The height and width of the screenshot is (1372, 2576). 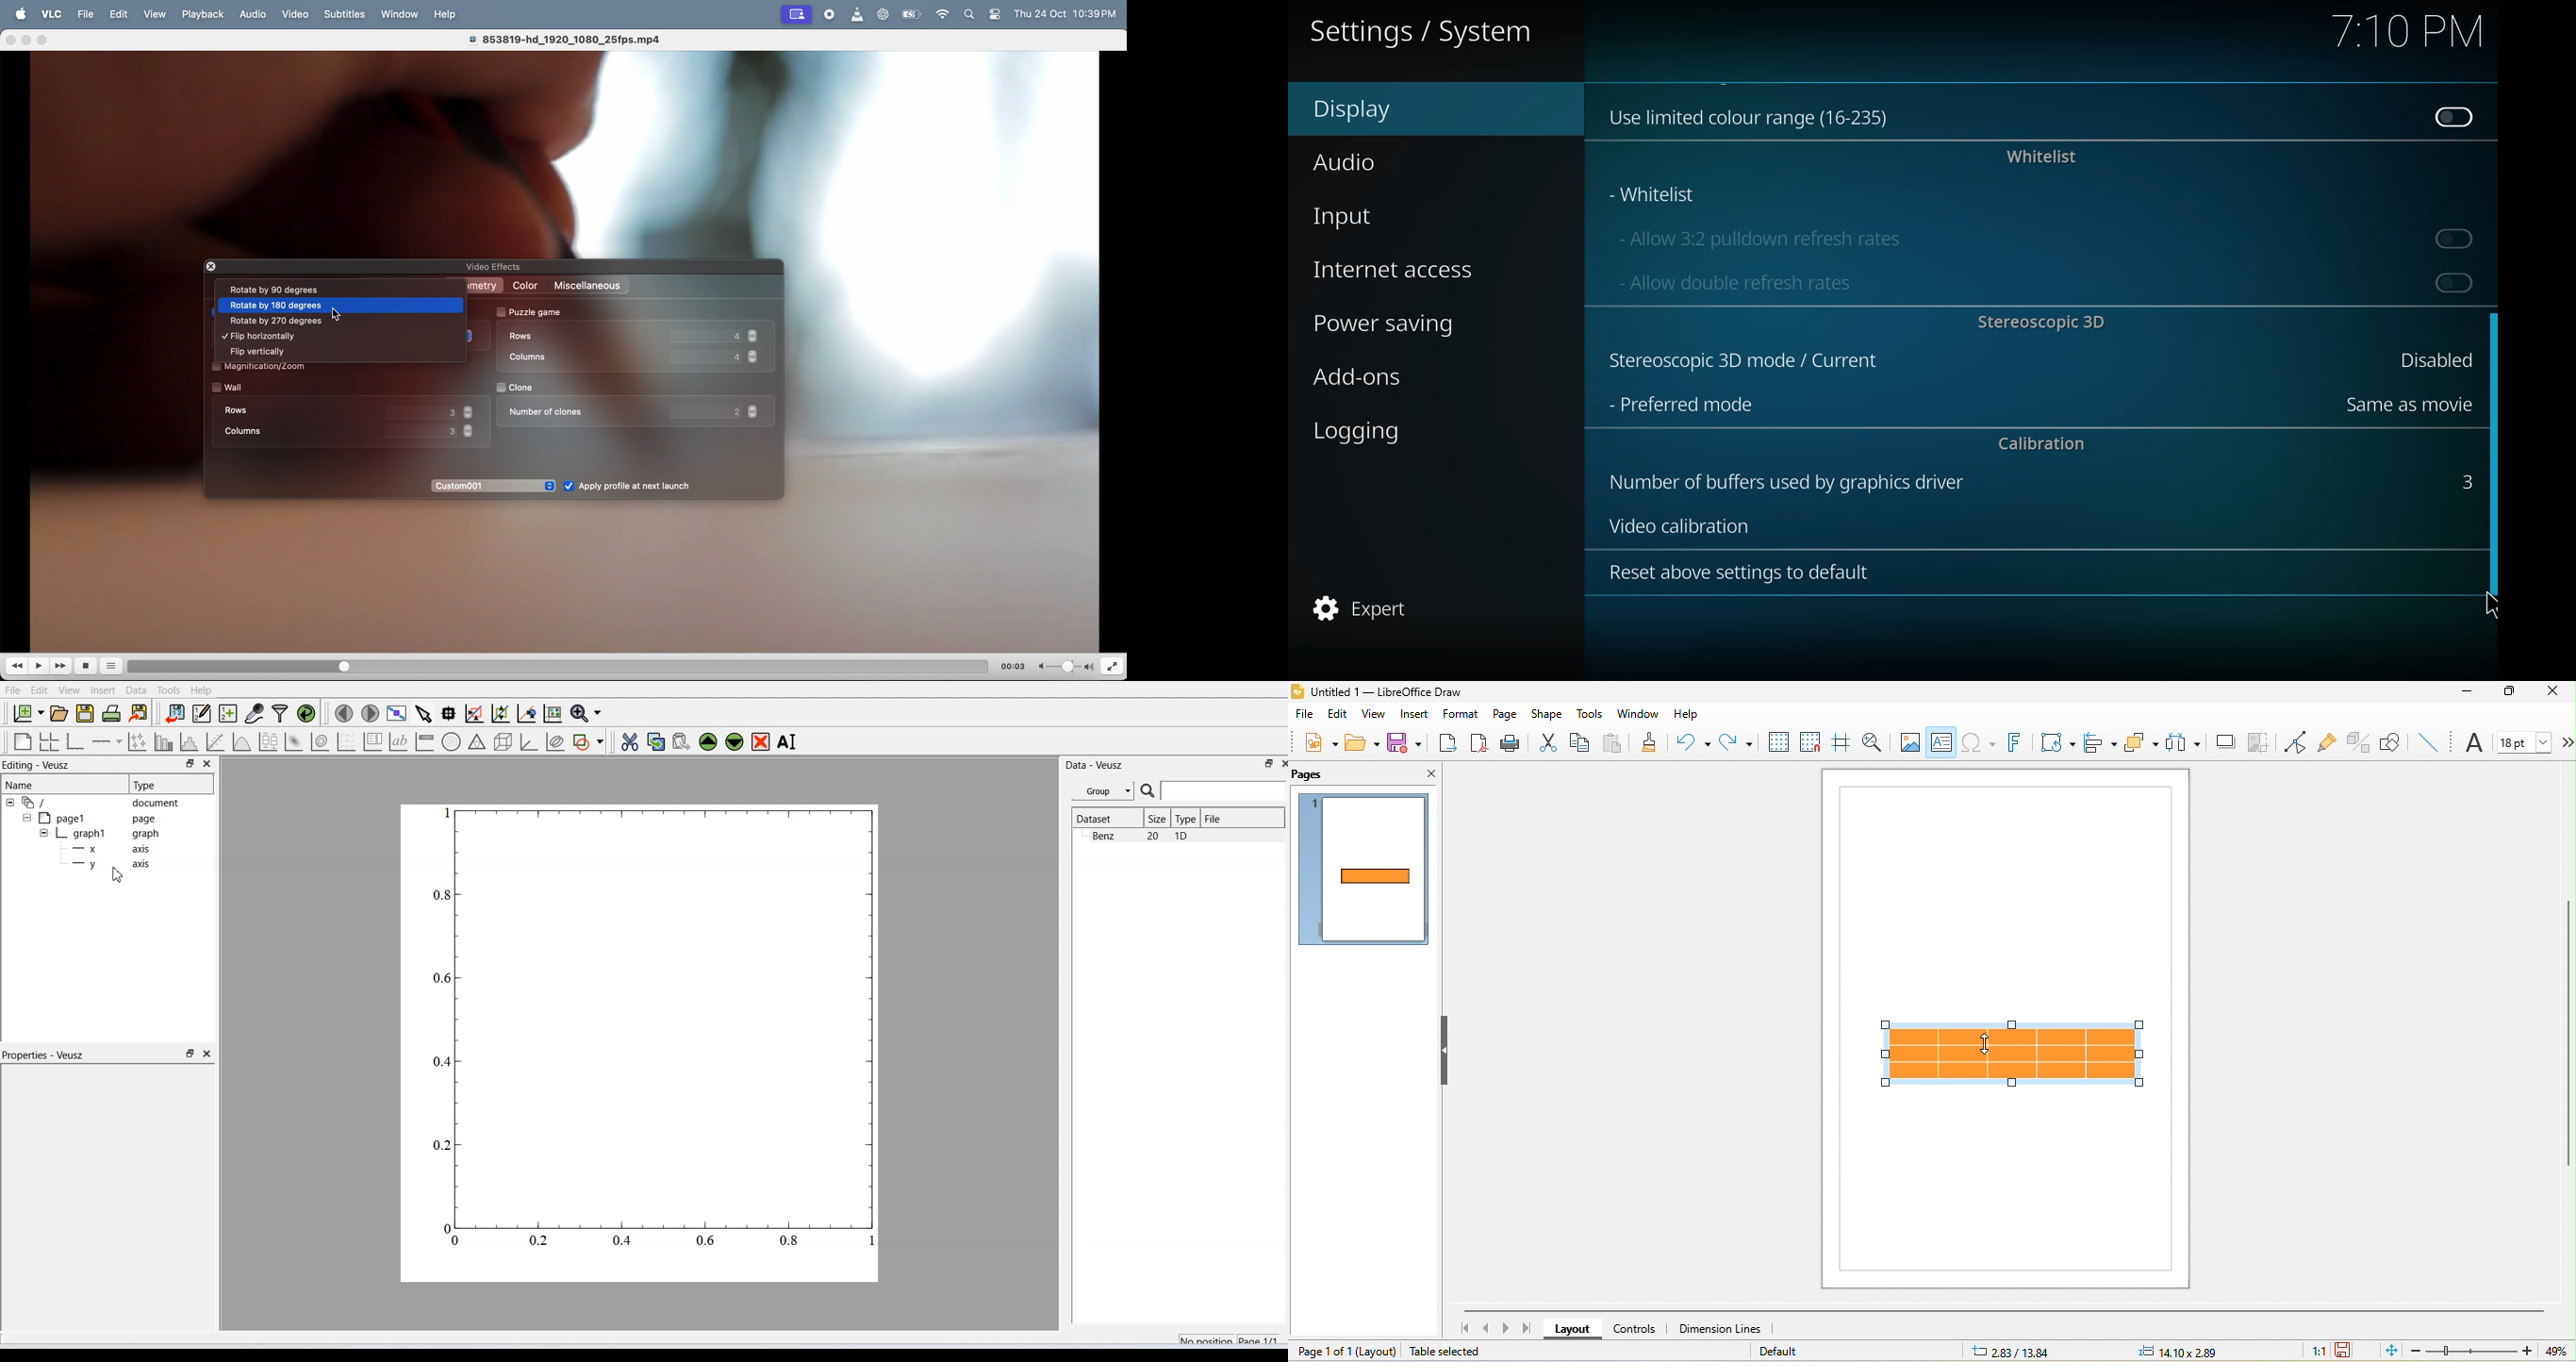 What do you see at coordinates (1754, 114) in the screenshot?
I see `use limited color range` at bounding box center [1754, 114].